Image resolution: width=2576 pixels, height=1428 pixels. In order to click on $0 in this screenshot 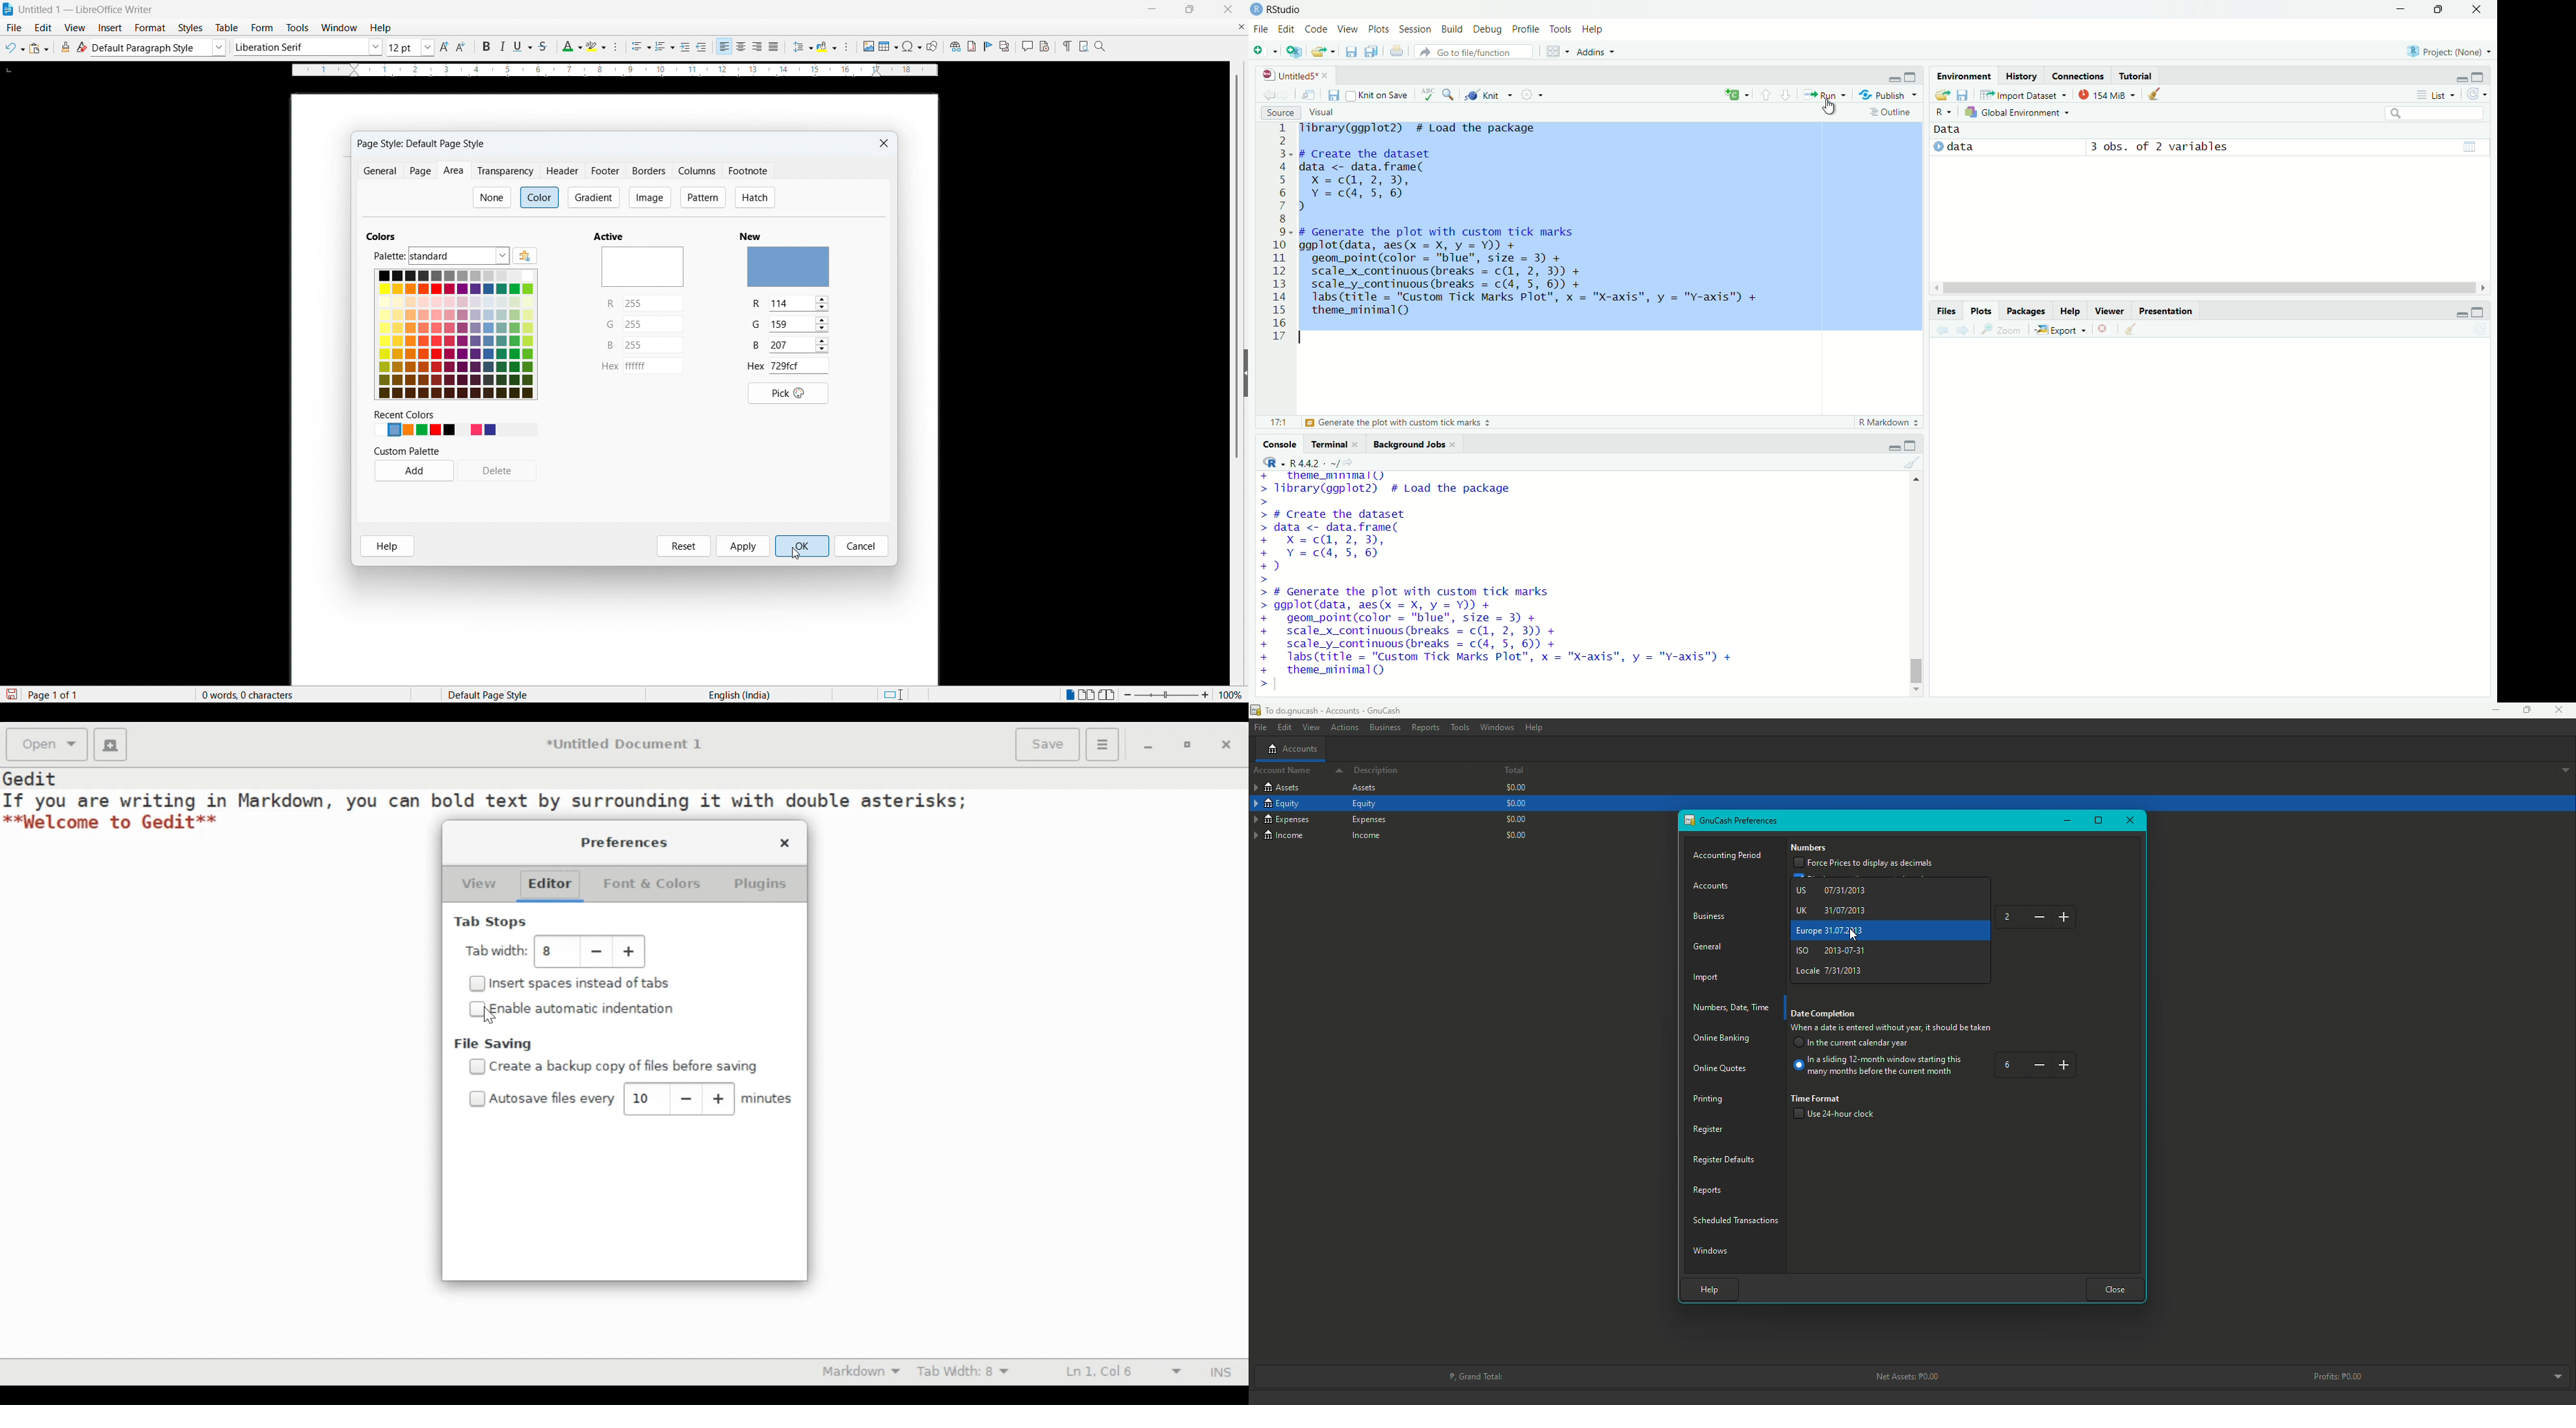, I will do `click(1515, 818)`.